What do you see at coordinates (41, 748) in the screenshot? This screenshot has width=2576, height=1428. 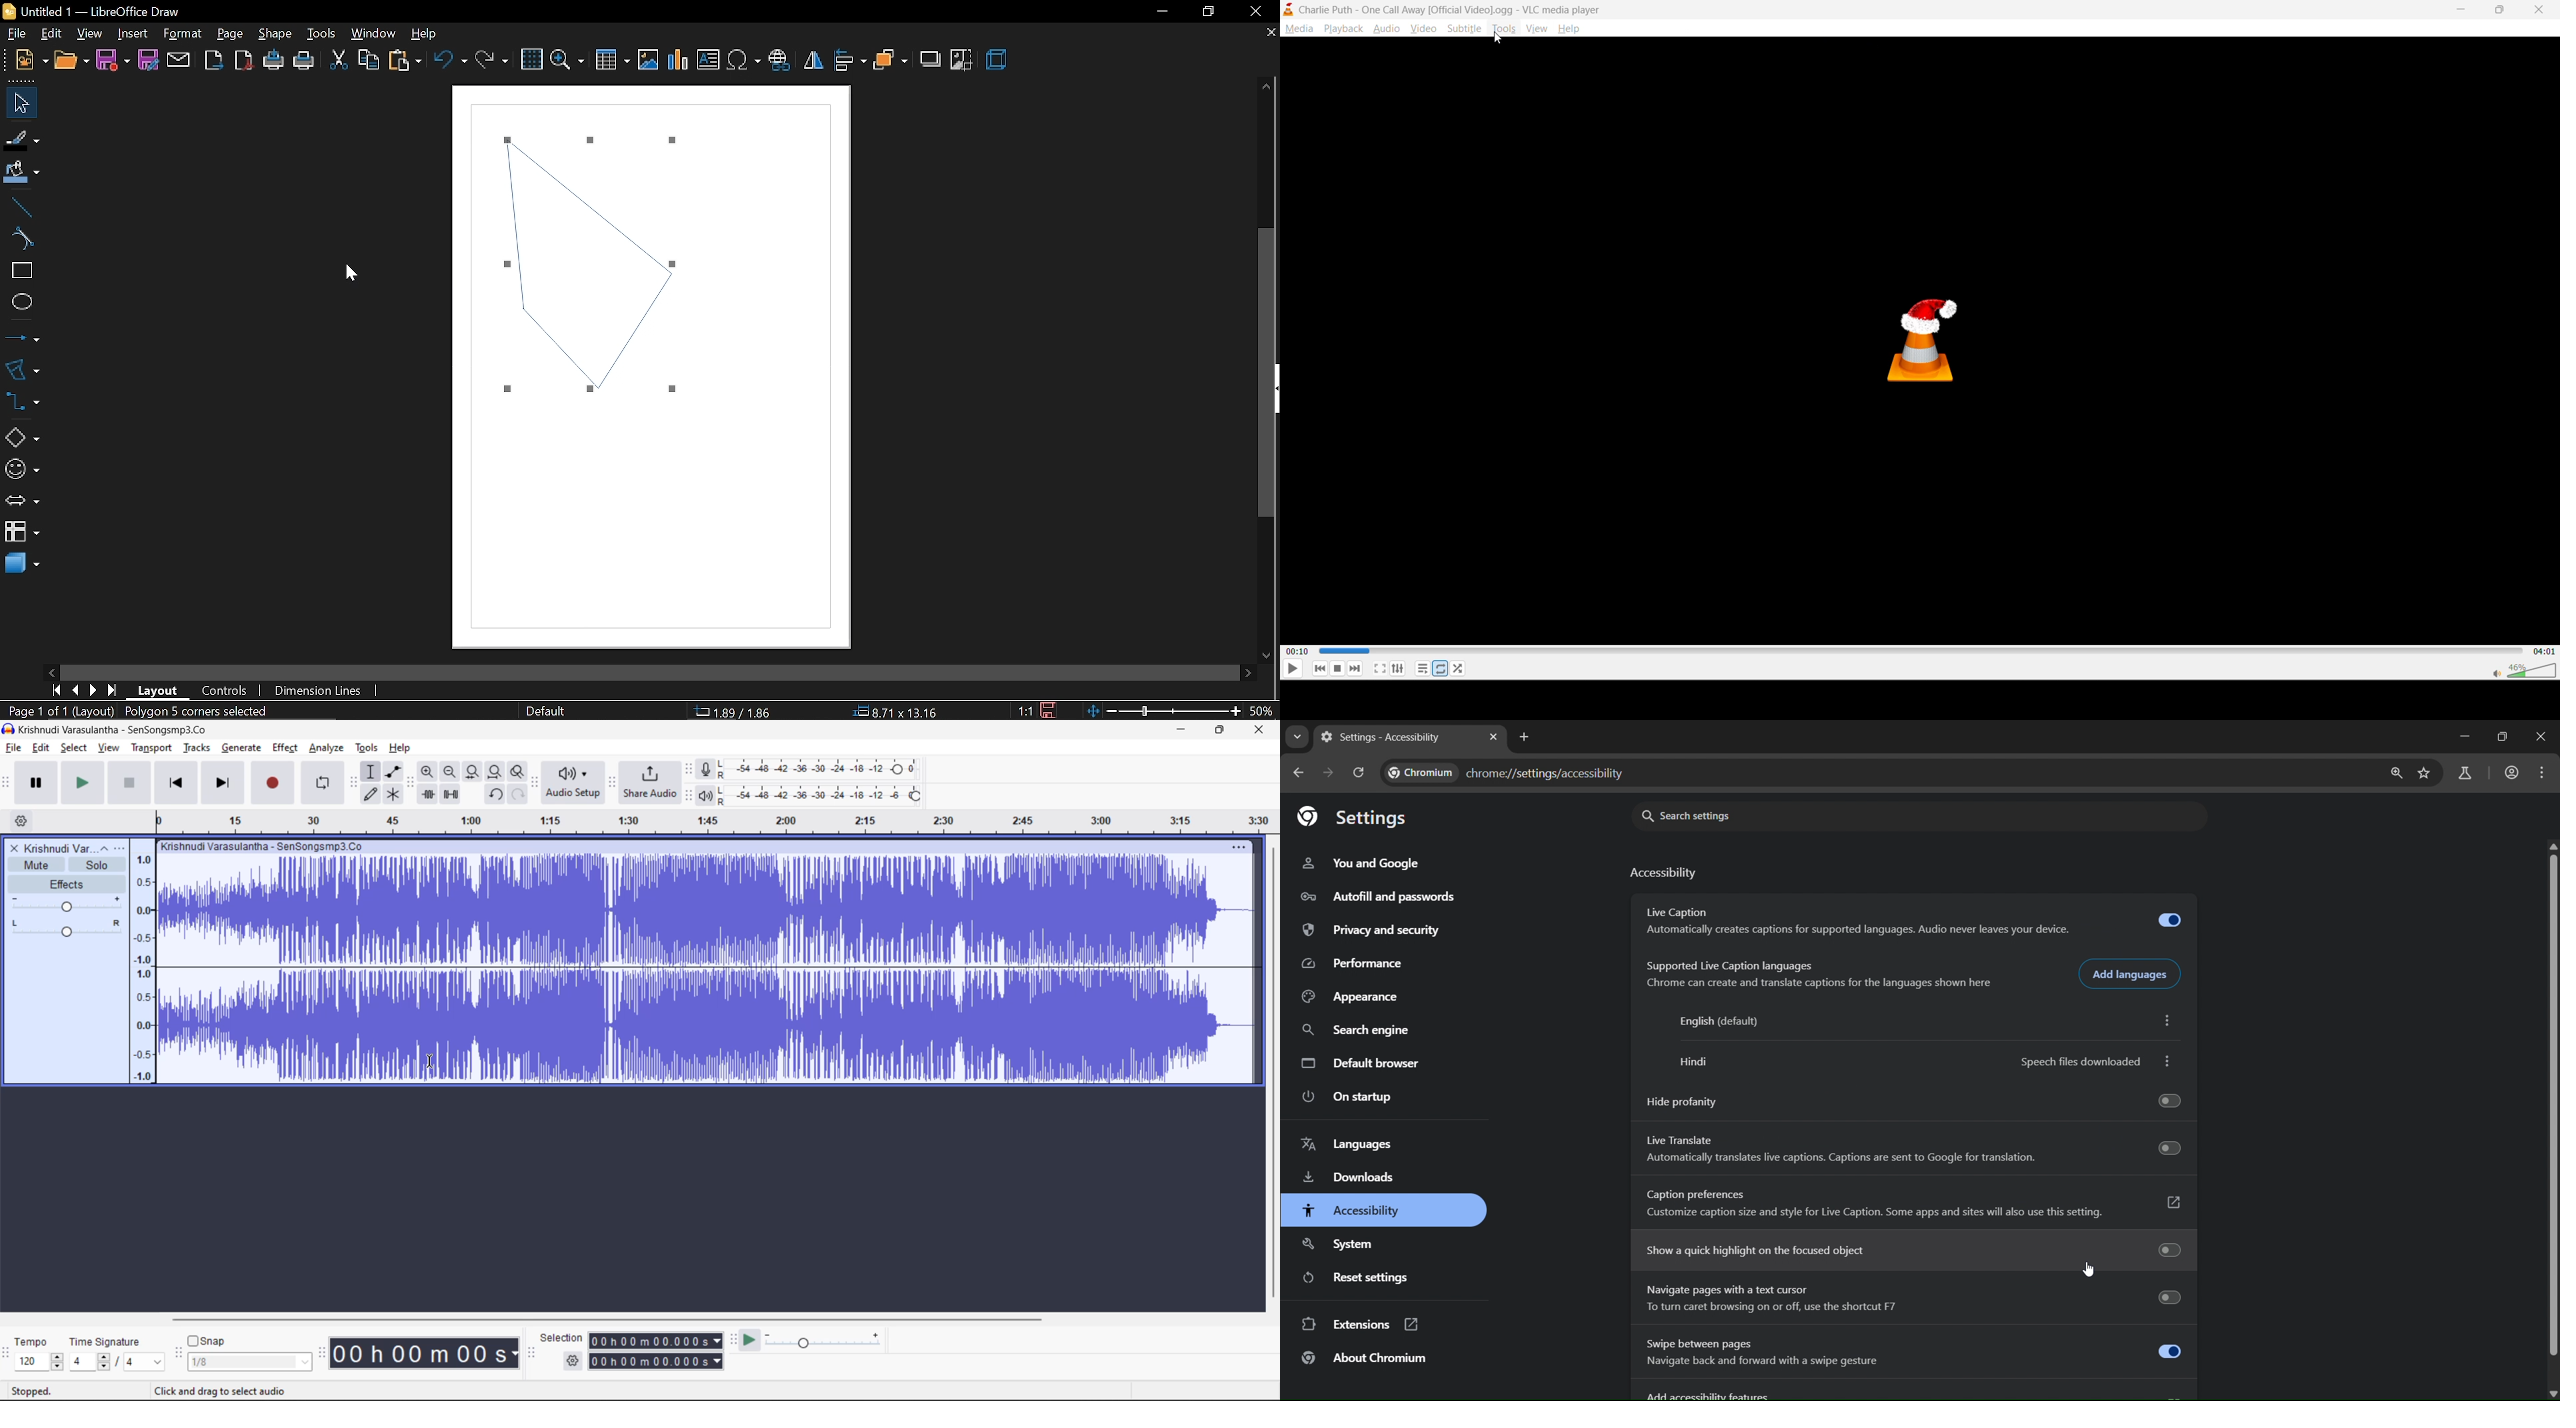 I see `edit` at bounding box center [41, 748].